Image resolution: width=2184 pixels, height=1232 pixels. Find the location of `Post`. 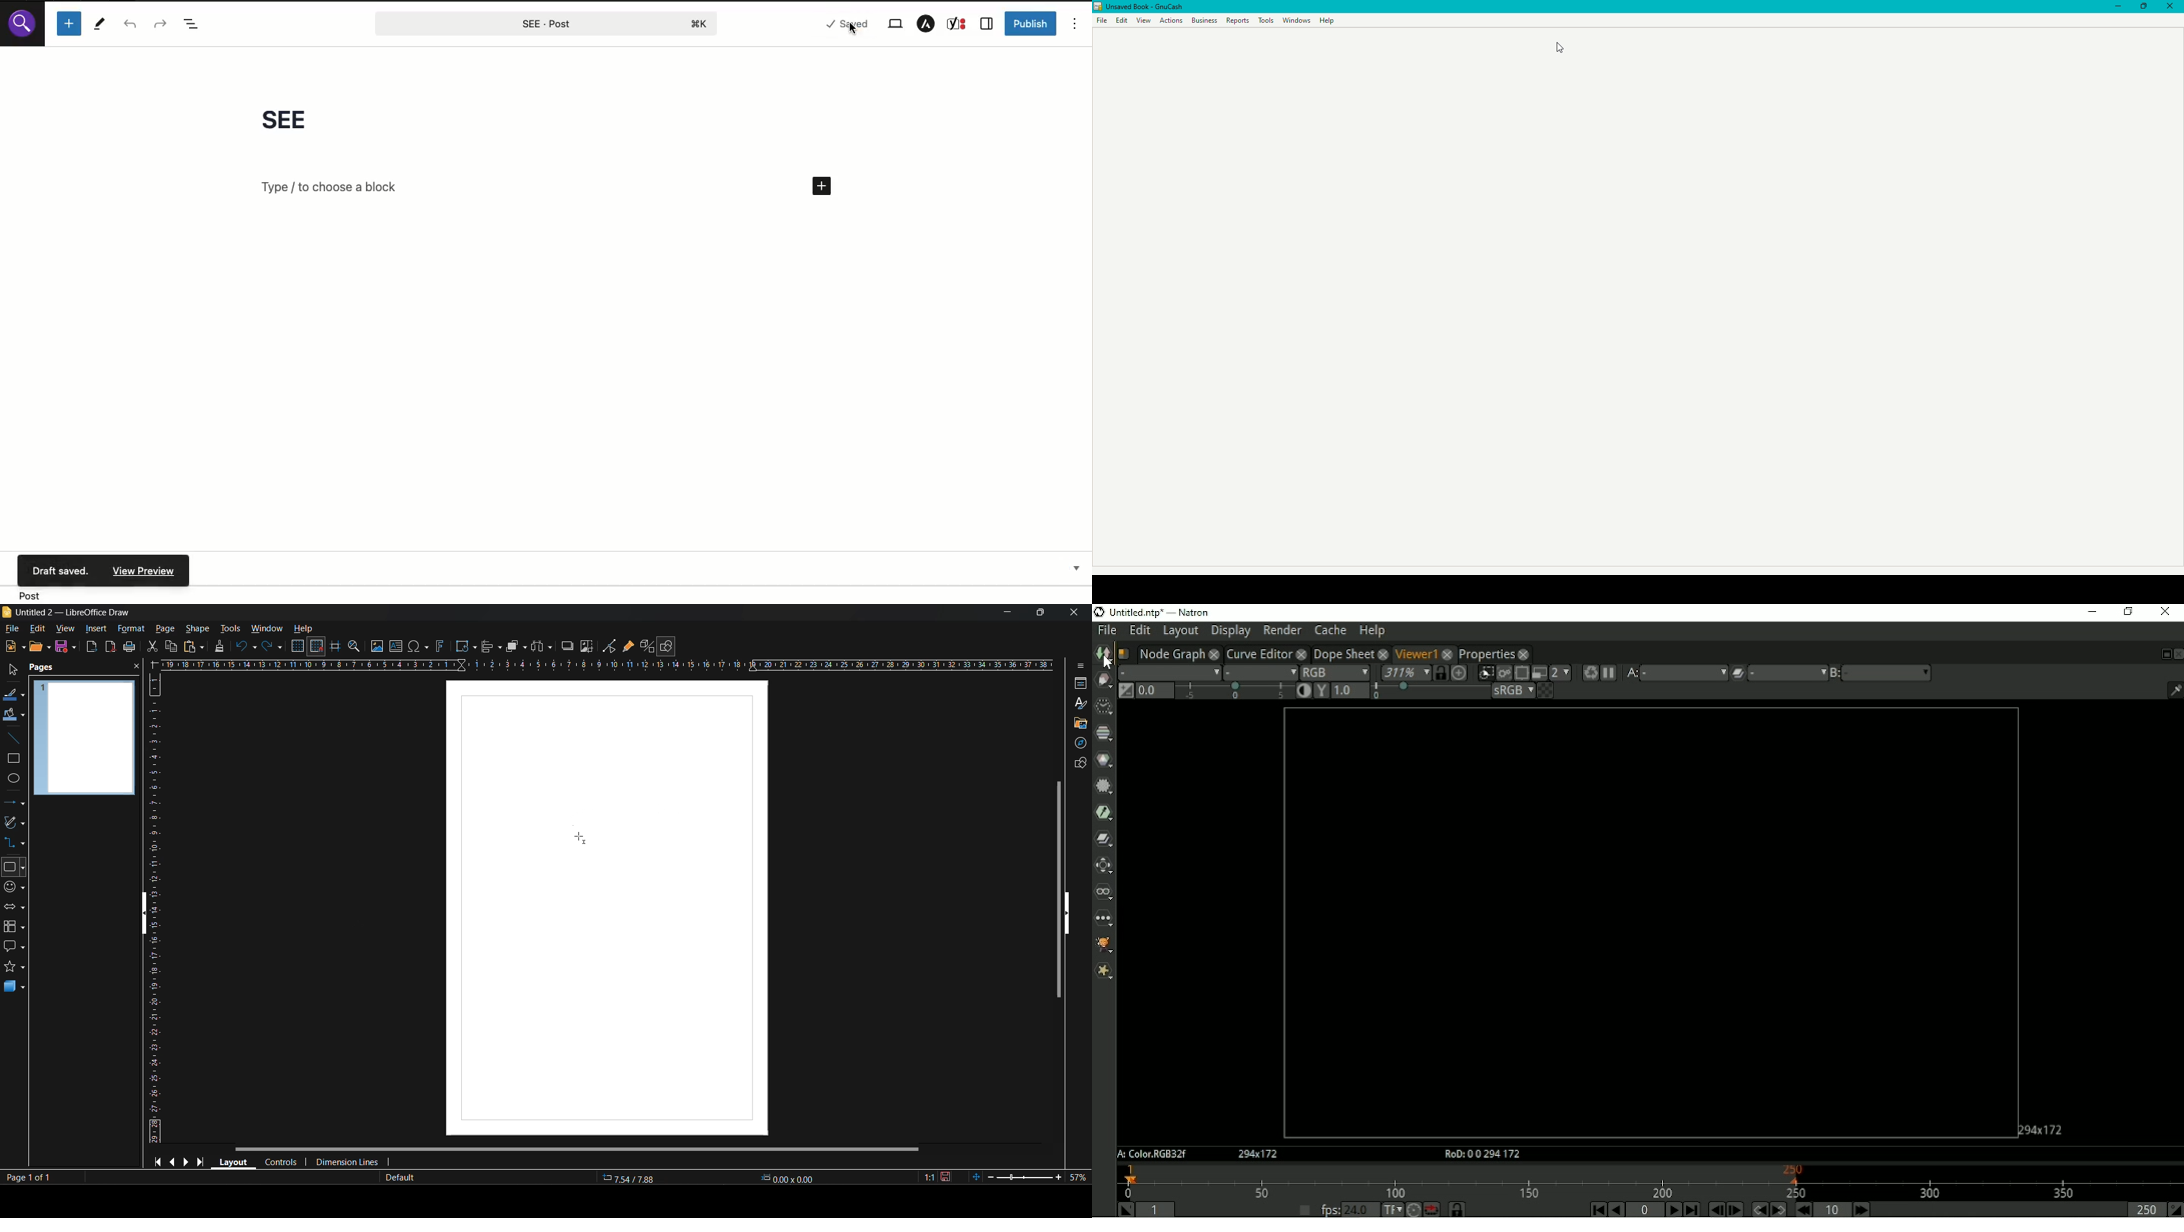

Post is located at coordinates (544, 23).